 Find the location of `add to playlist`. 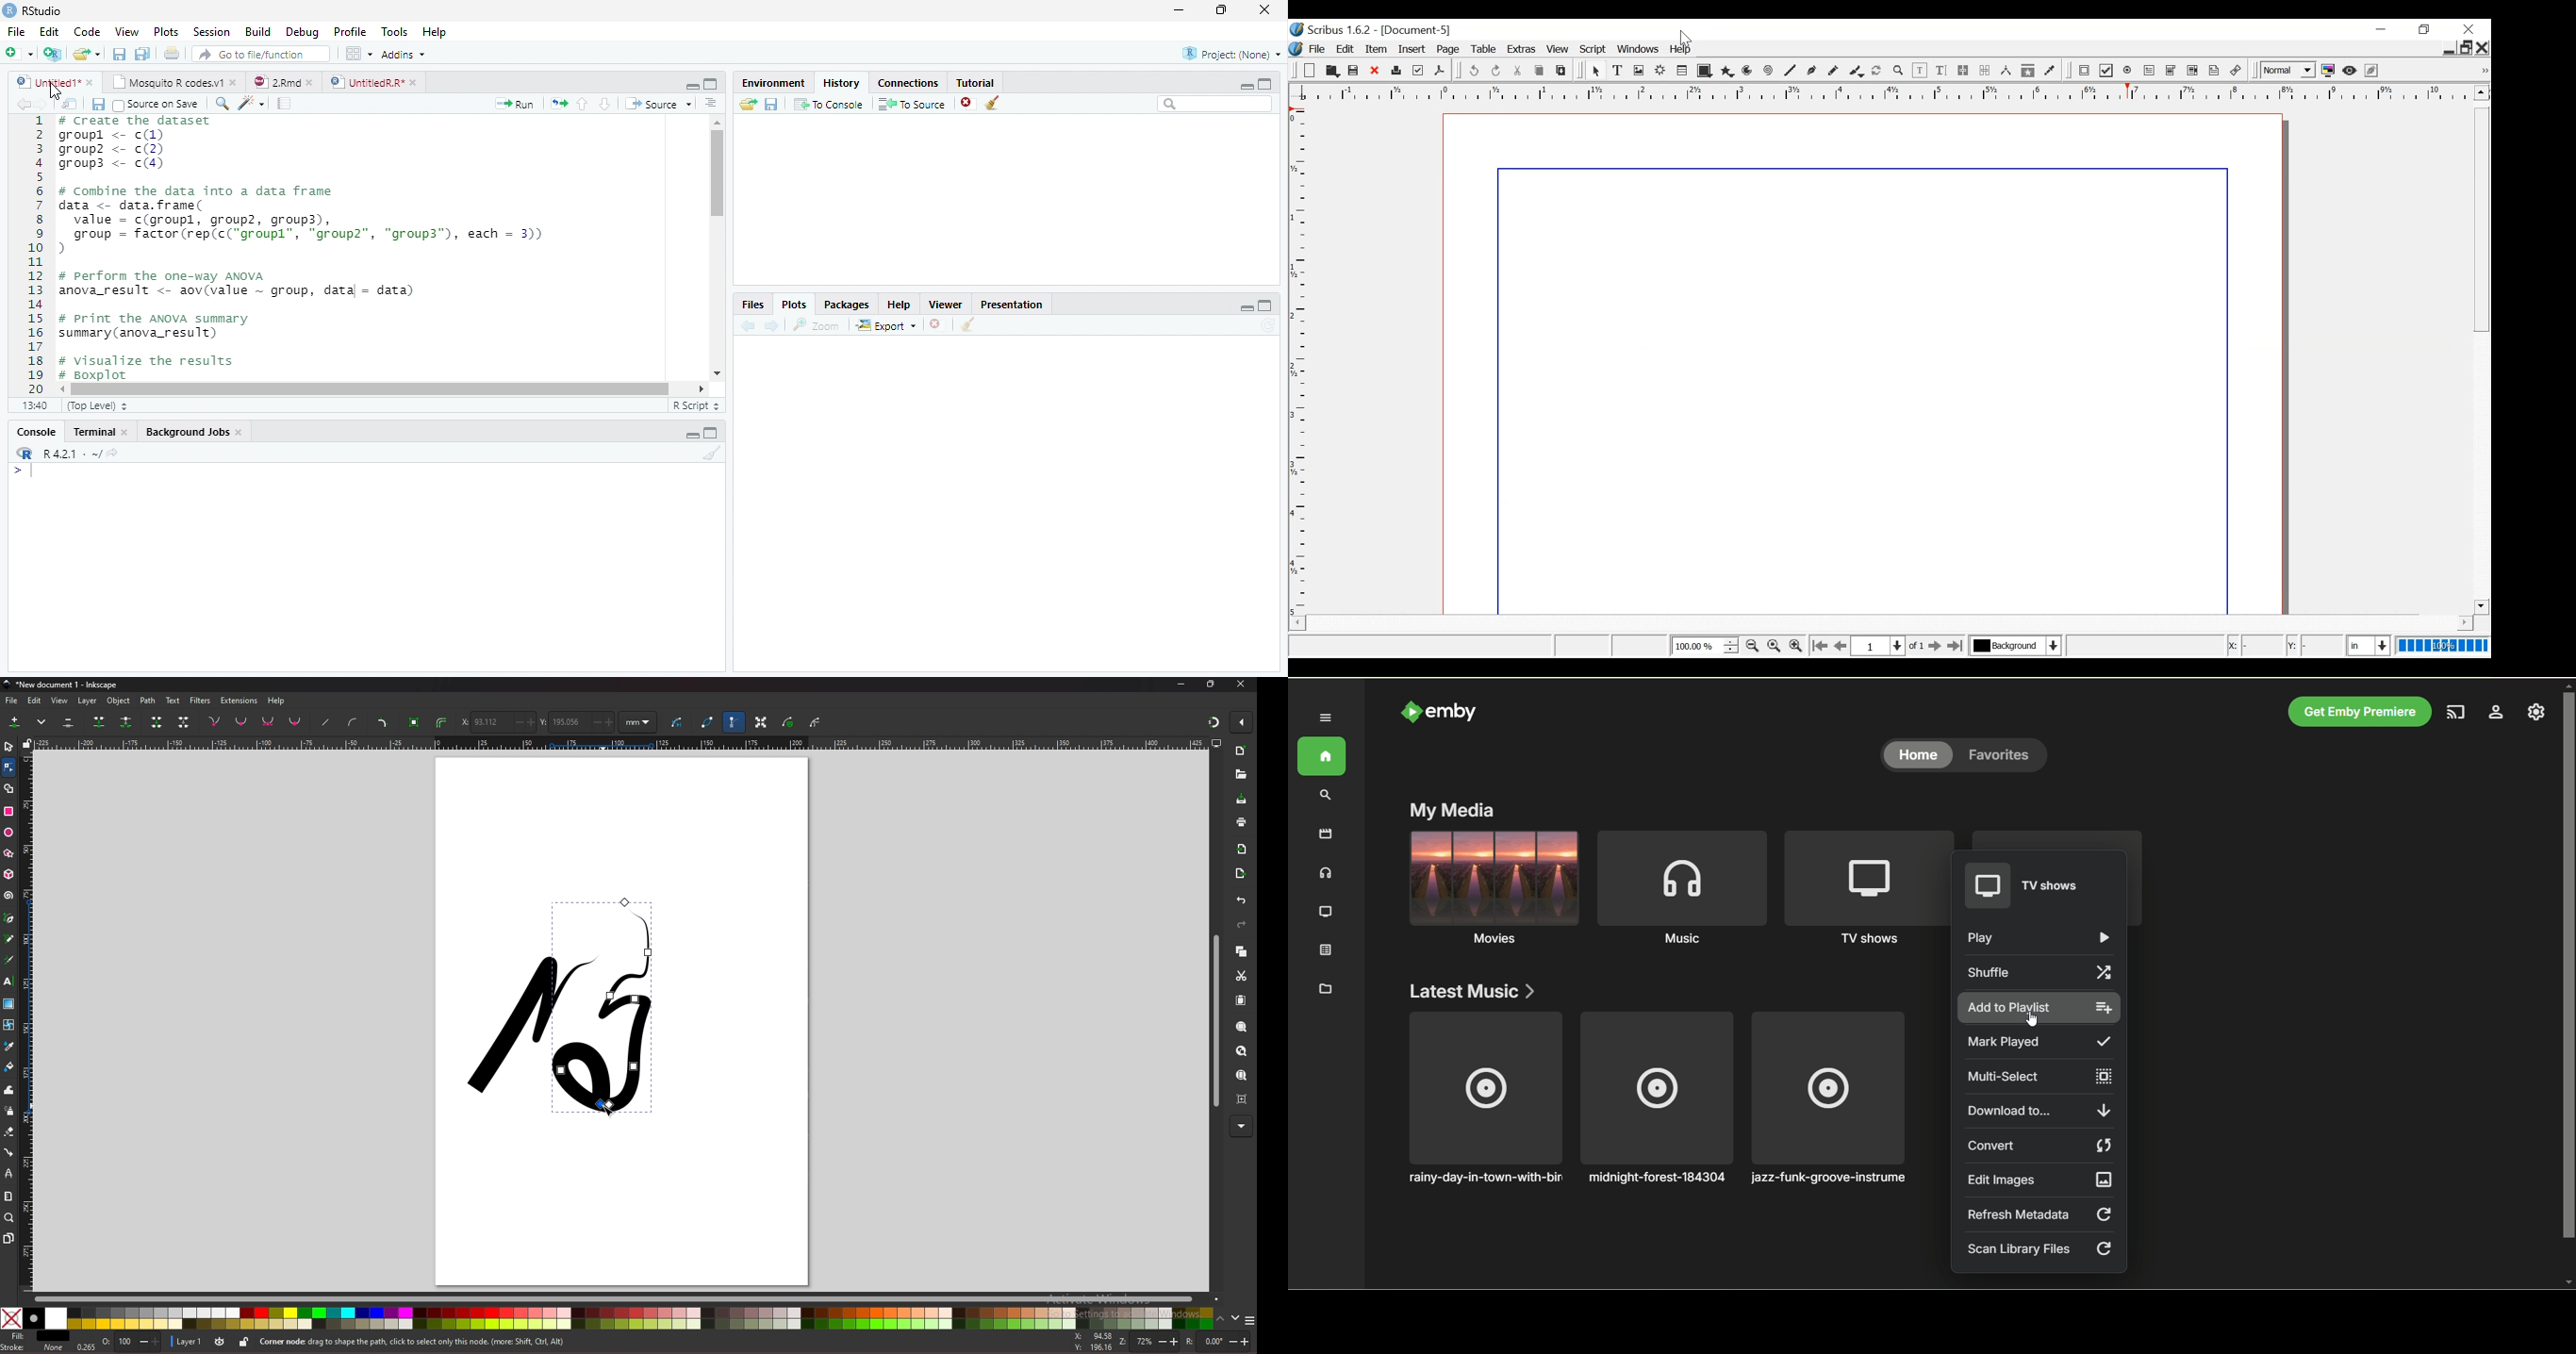

add to playlist is located at coordinates (2040, 1007).